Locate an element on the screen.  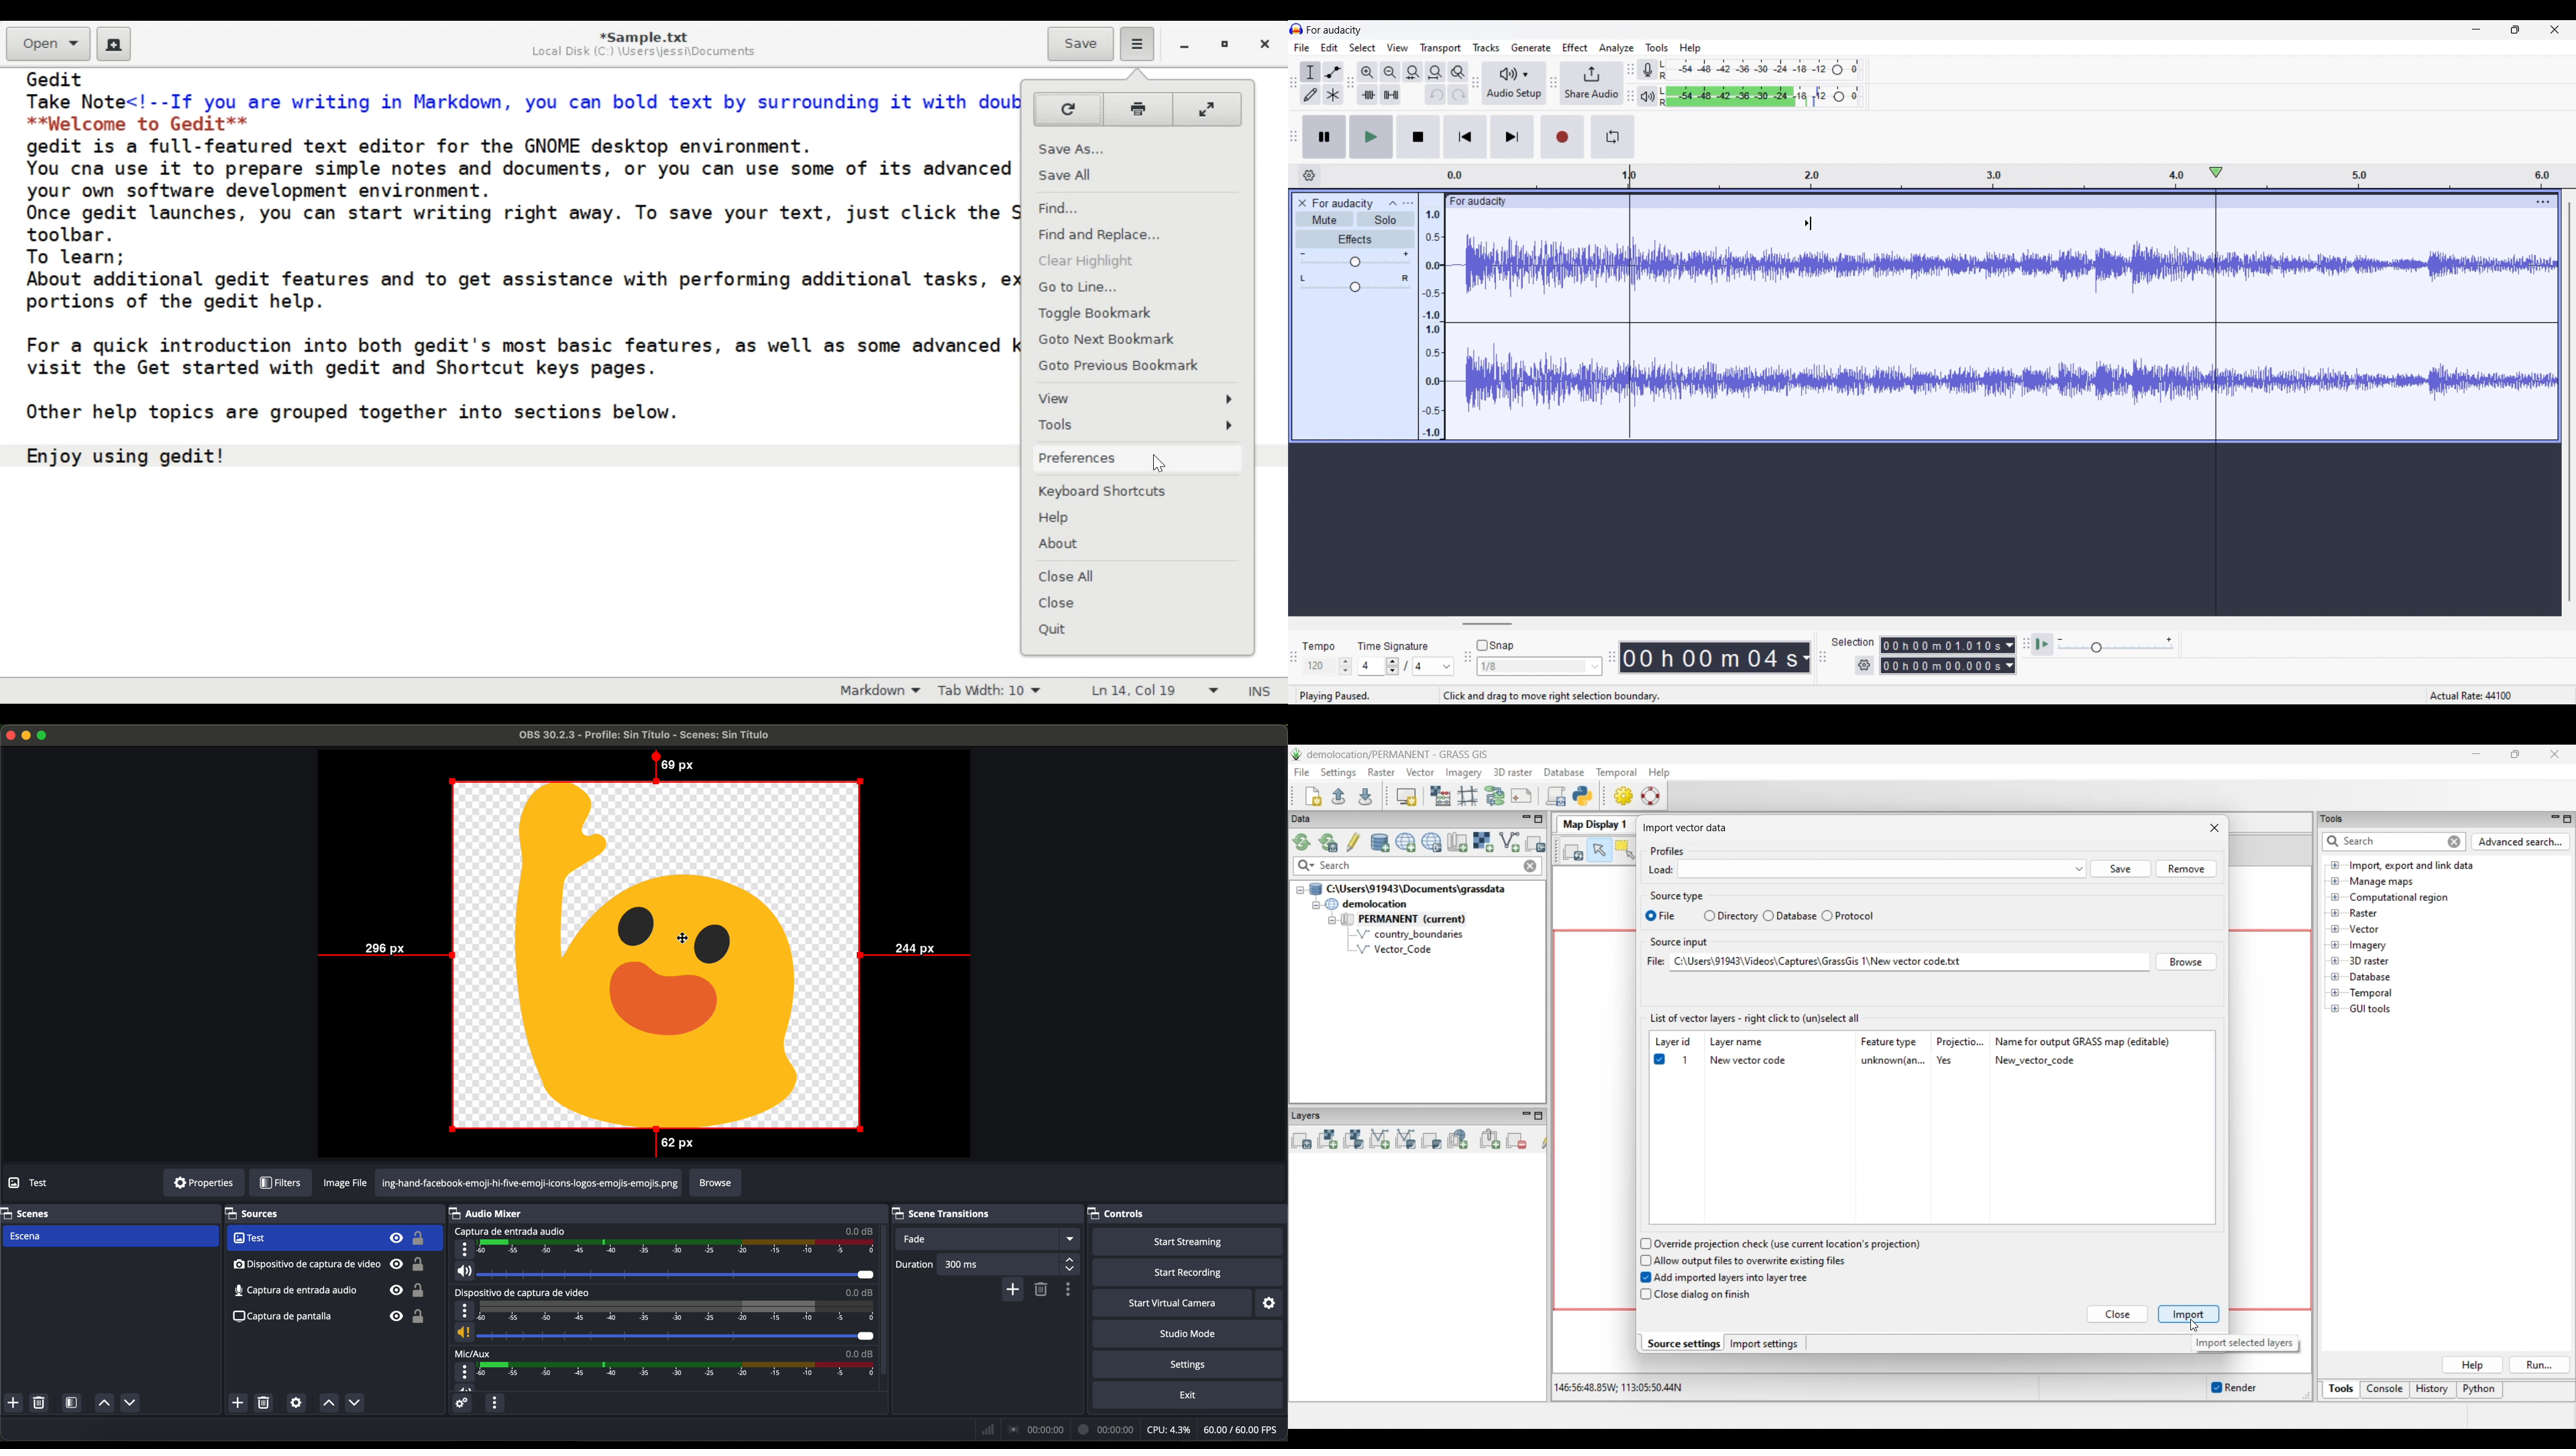
maximize program is located at coordinates (44, 734).